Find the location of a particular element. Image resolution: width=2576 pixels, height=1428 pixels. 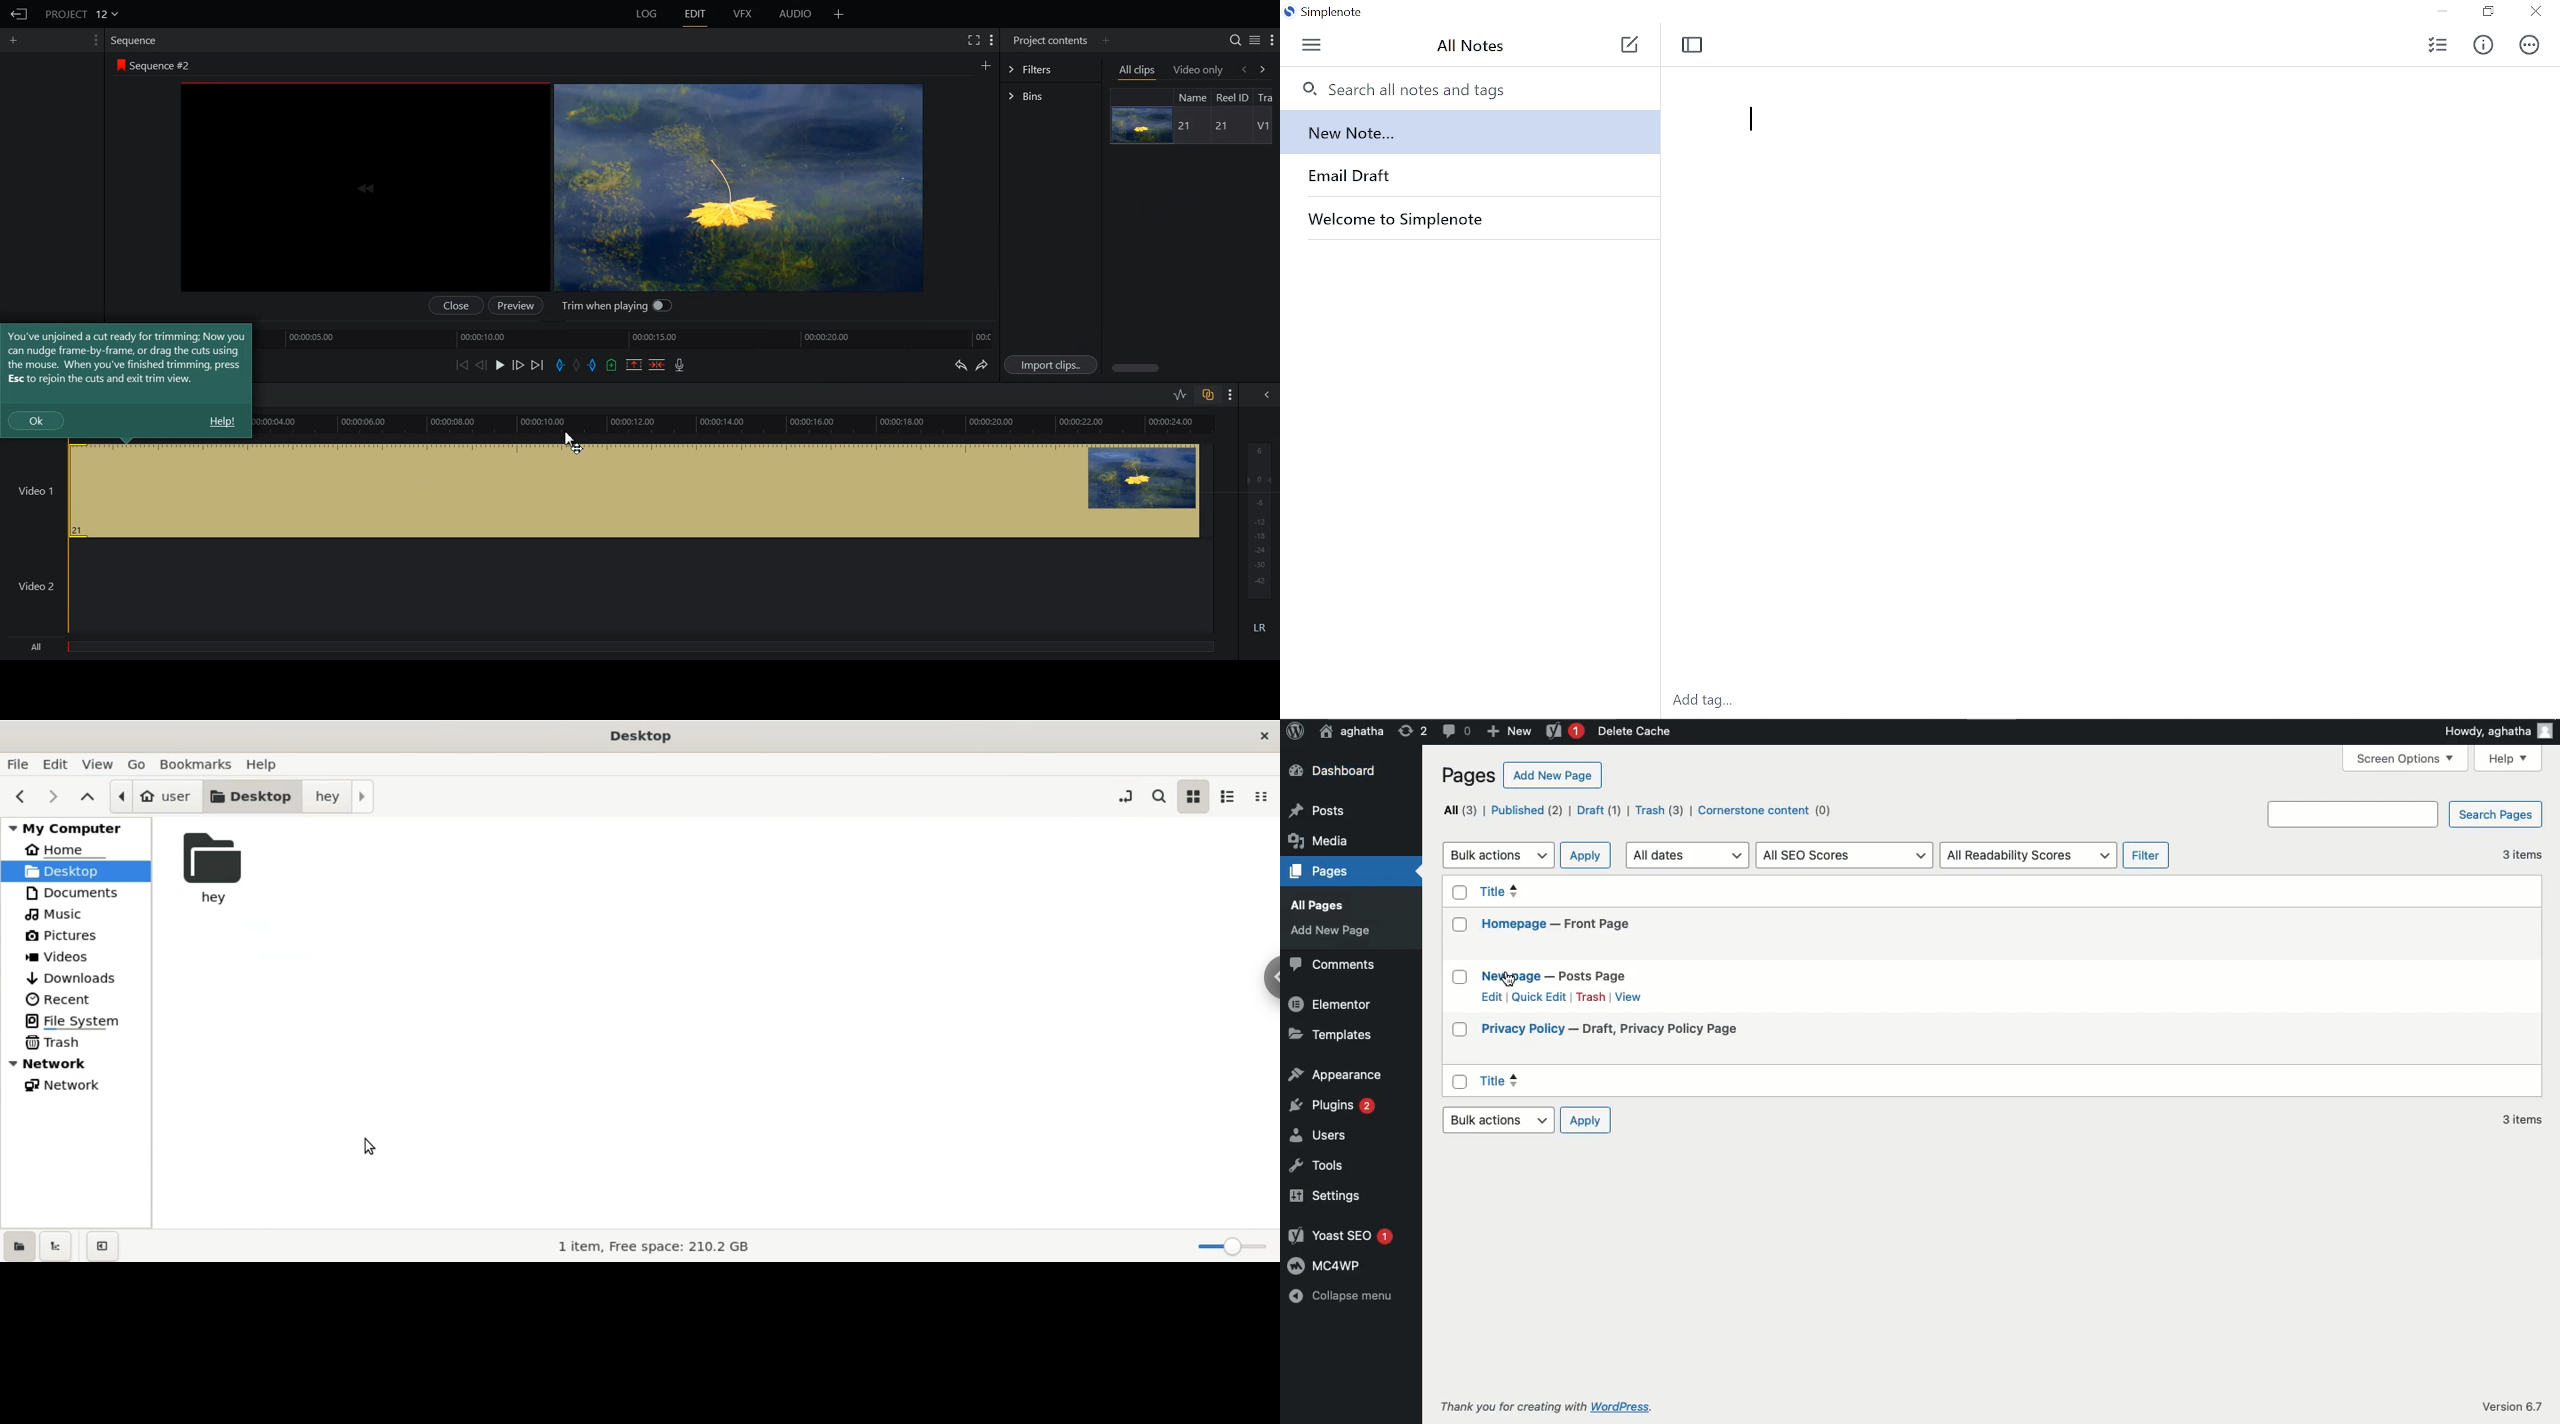

Dashboard is located at coordinates (1333, 772).